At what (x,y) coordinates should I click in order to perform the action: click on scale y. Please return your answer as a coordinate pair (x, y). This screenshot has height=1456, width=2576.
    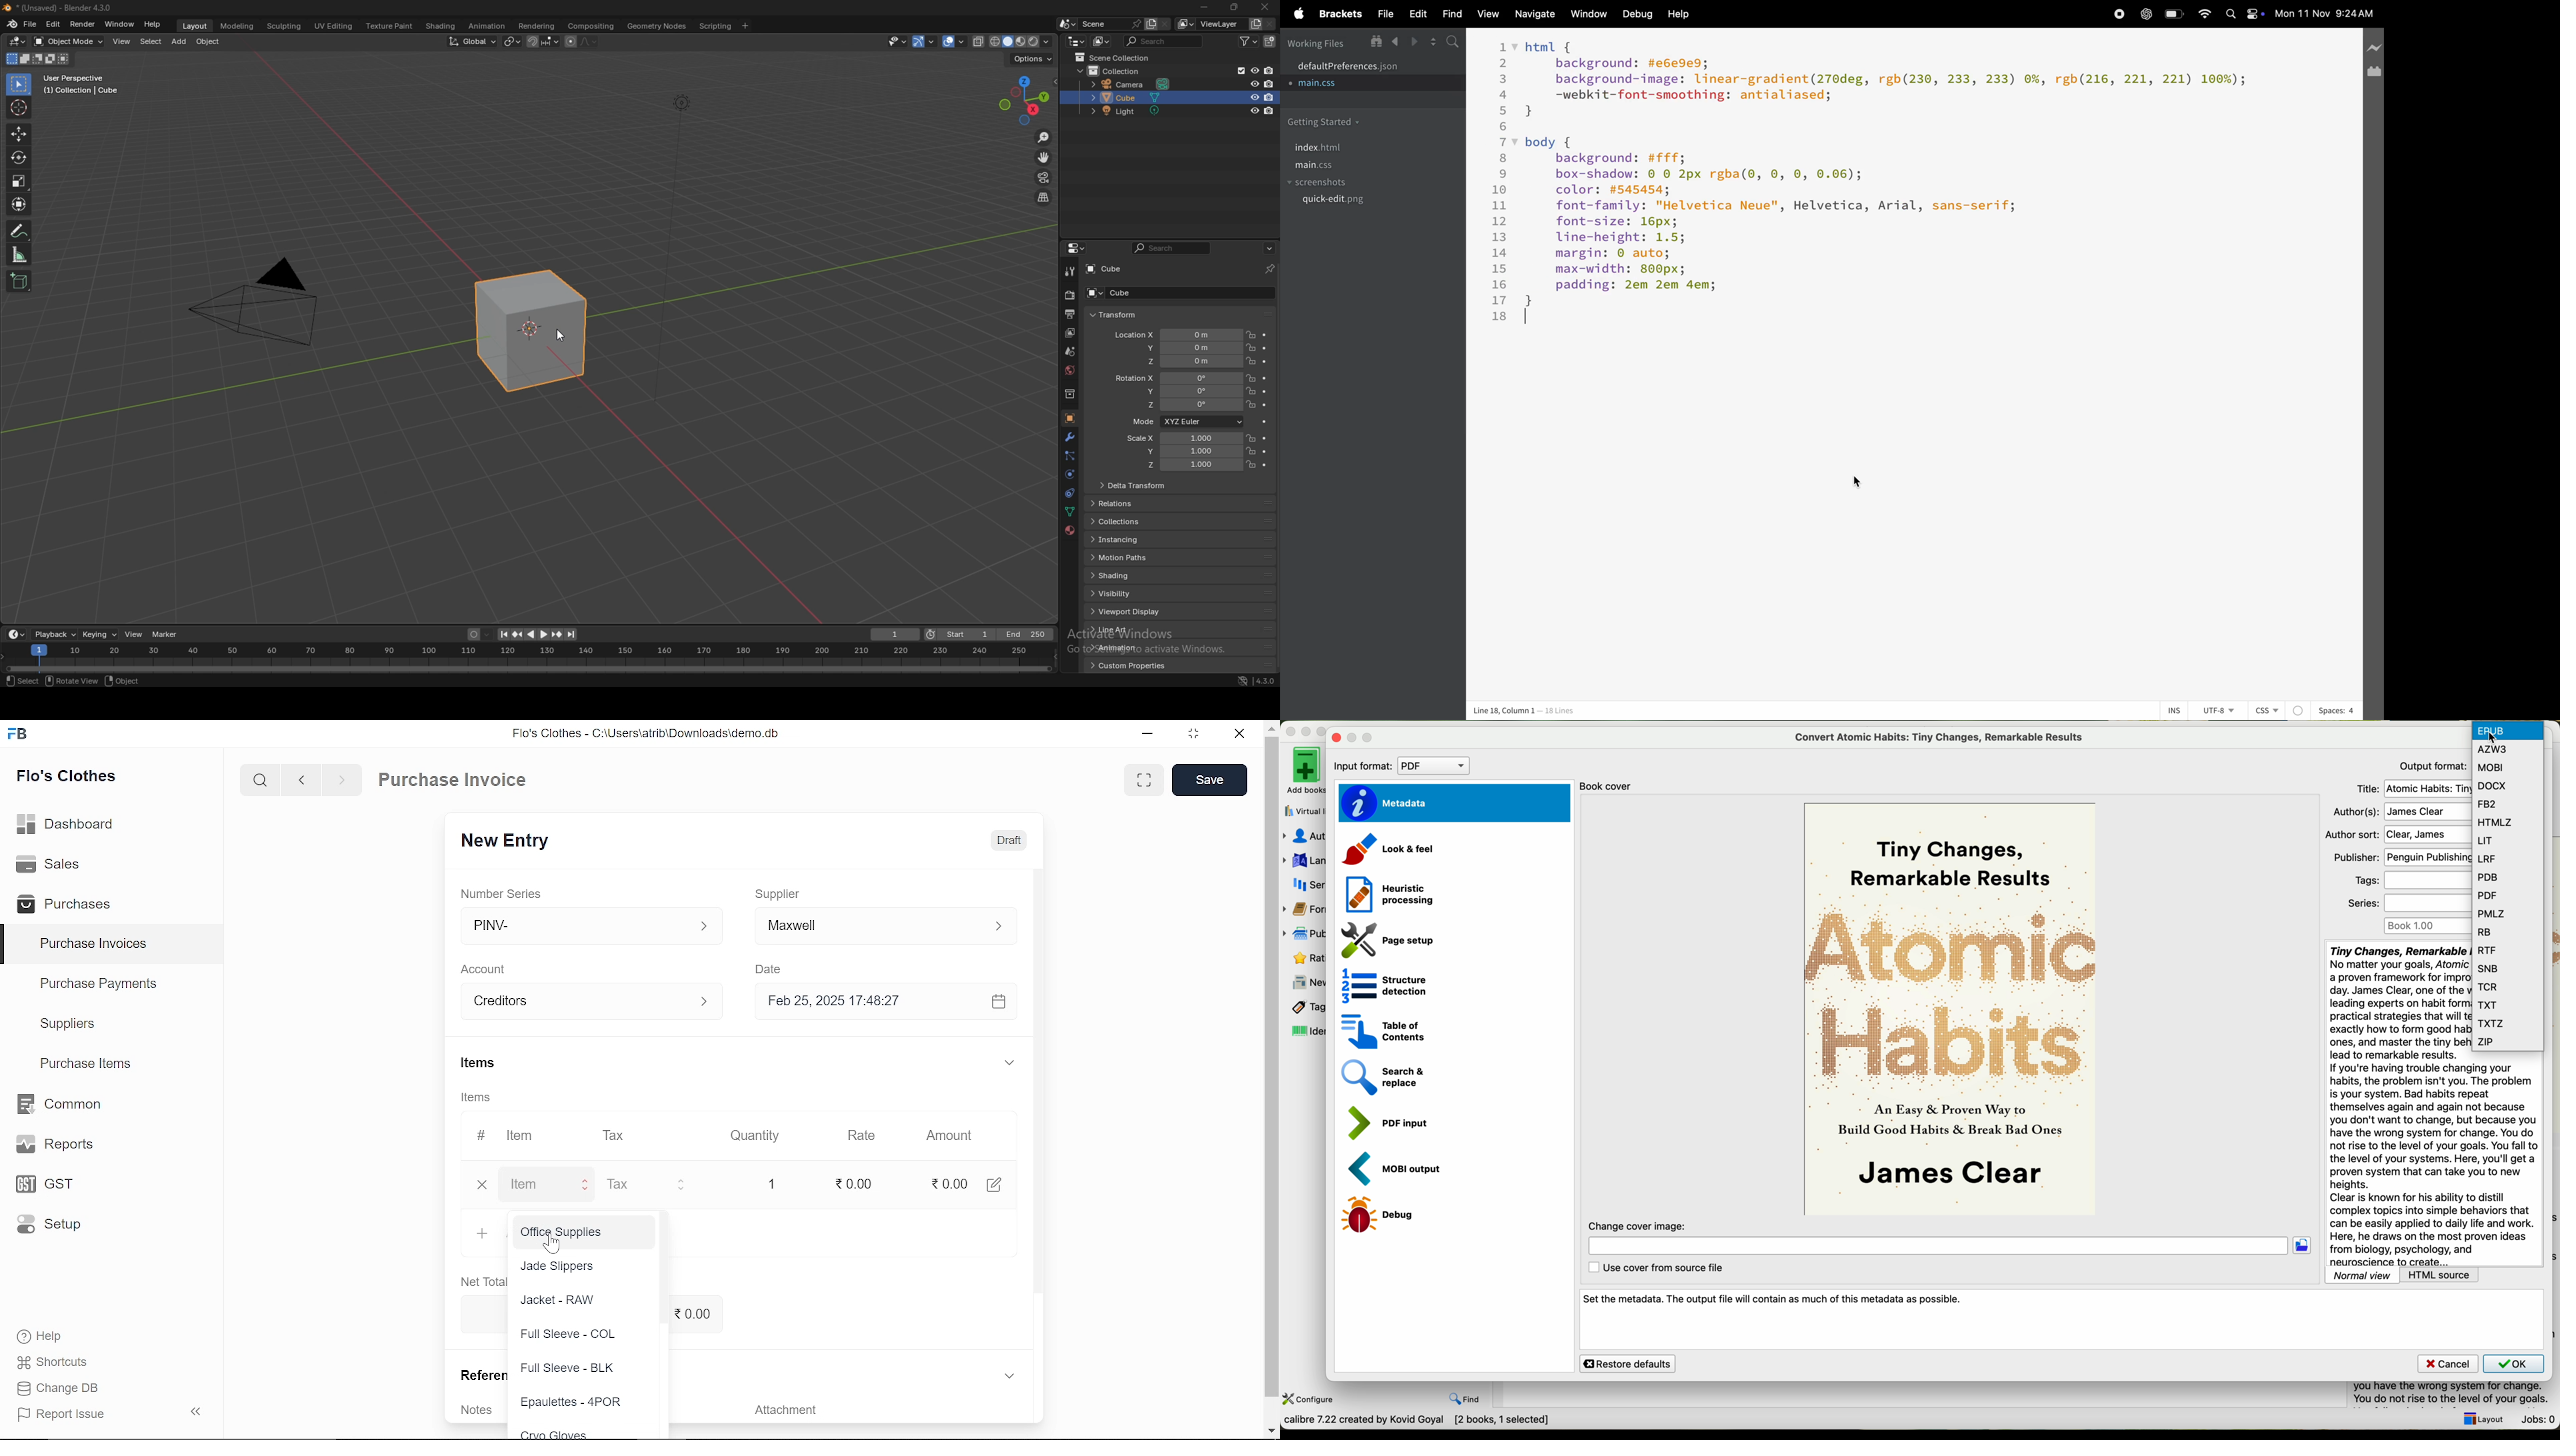
    Looking at the image, I should click on (1184, 452).